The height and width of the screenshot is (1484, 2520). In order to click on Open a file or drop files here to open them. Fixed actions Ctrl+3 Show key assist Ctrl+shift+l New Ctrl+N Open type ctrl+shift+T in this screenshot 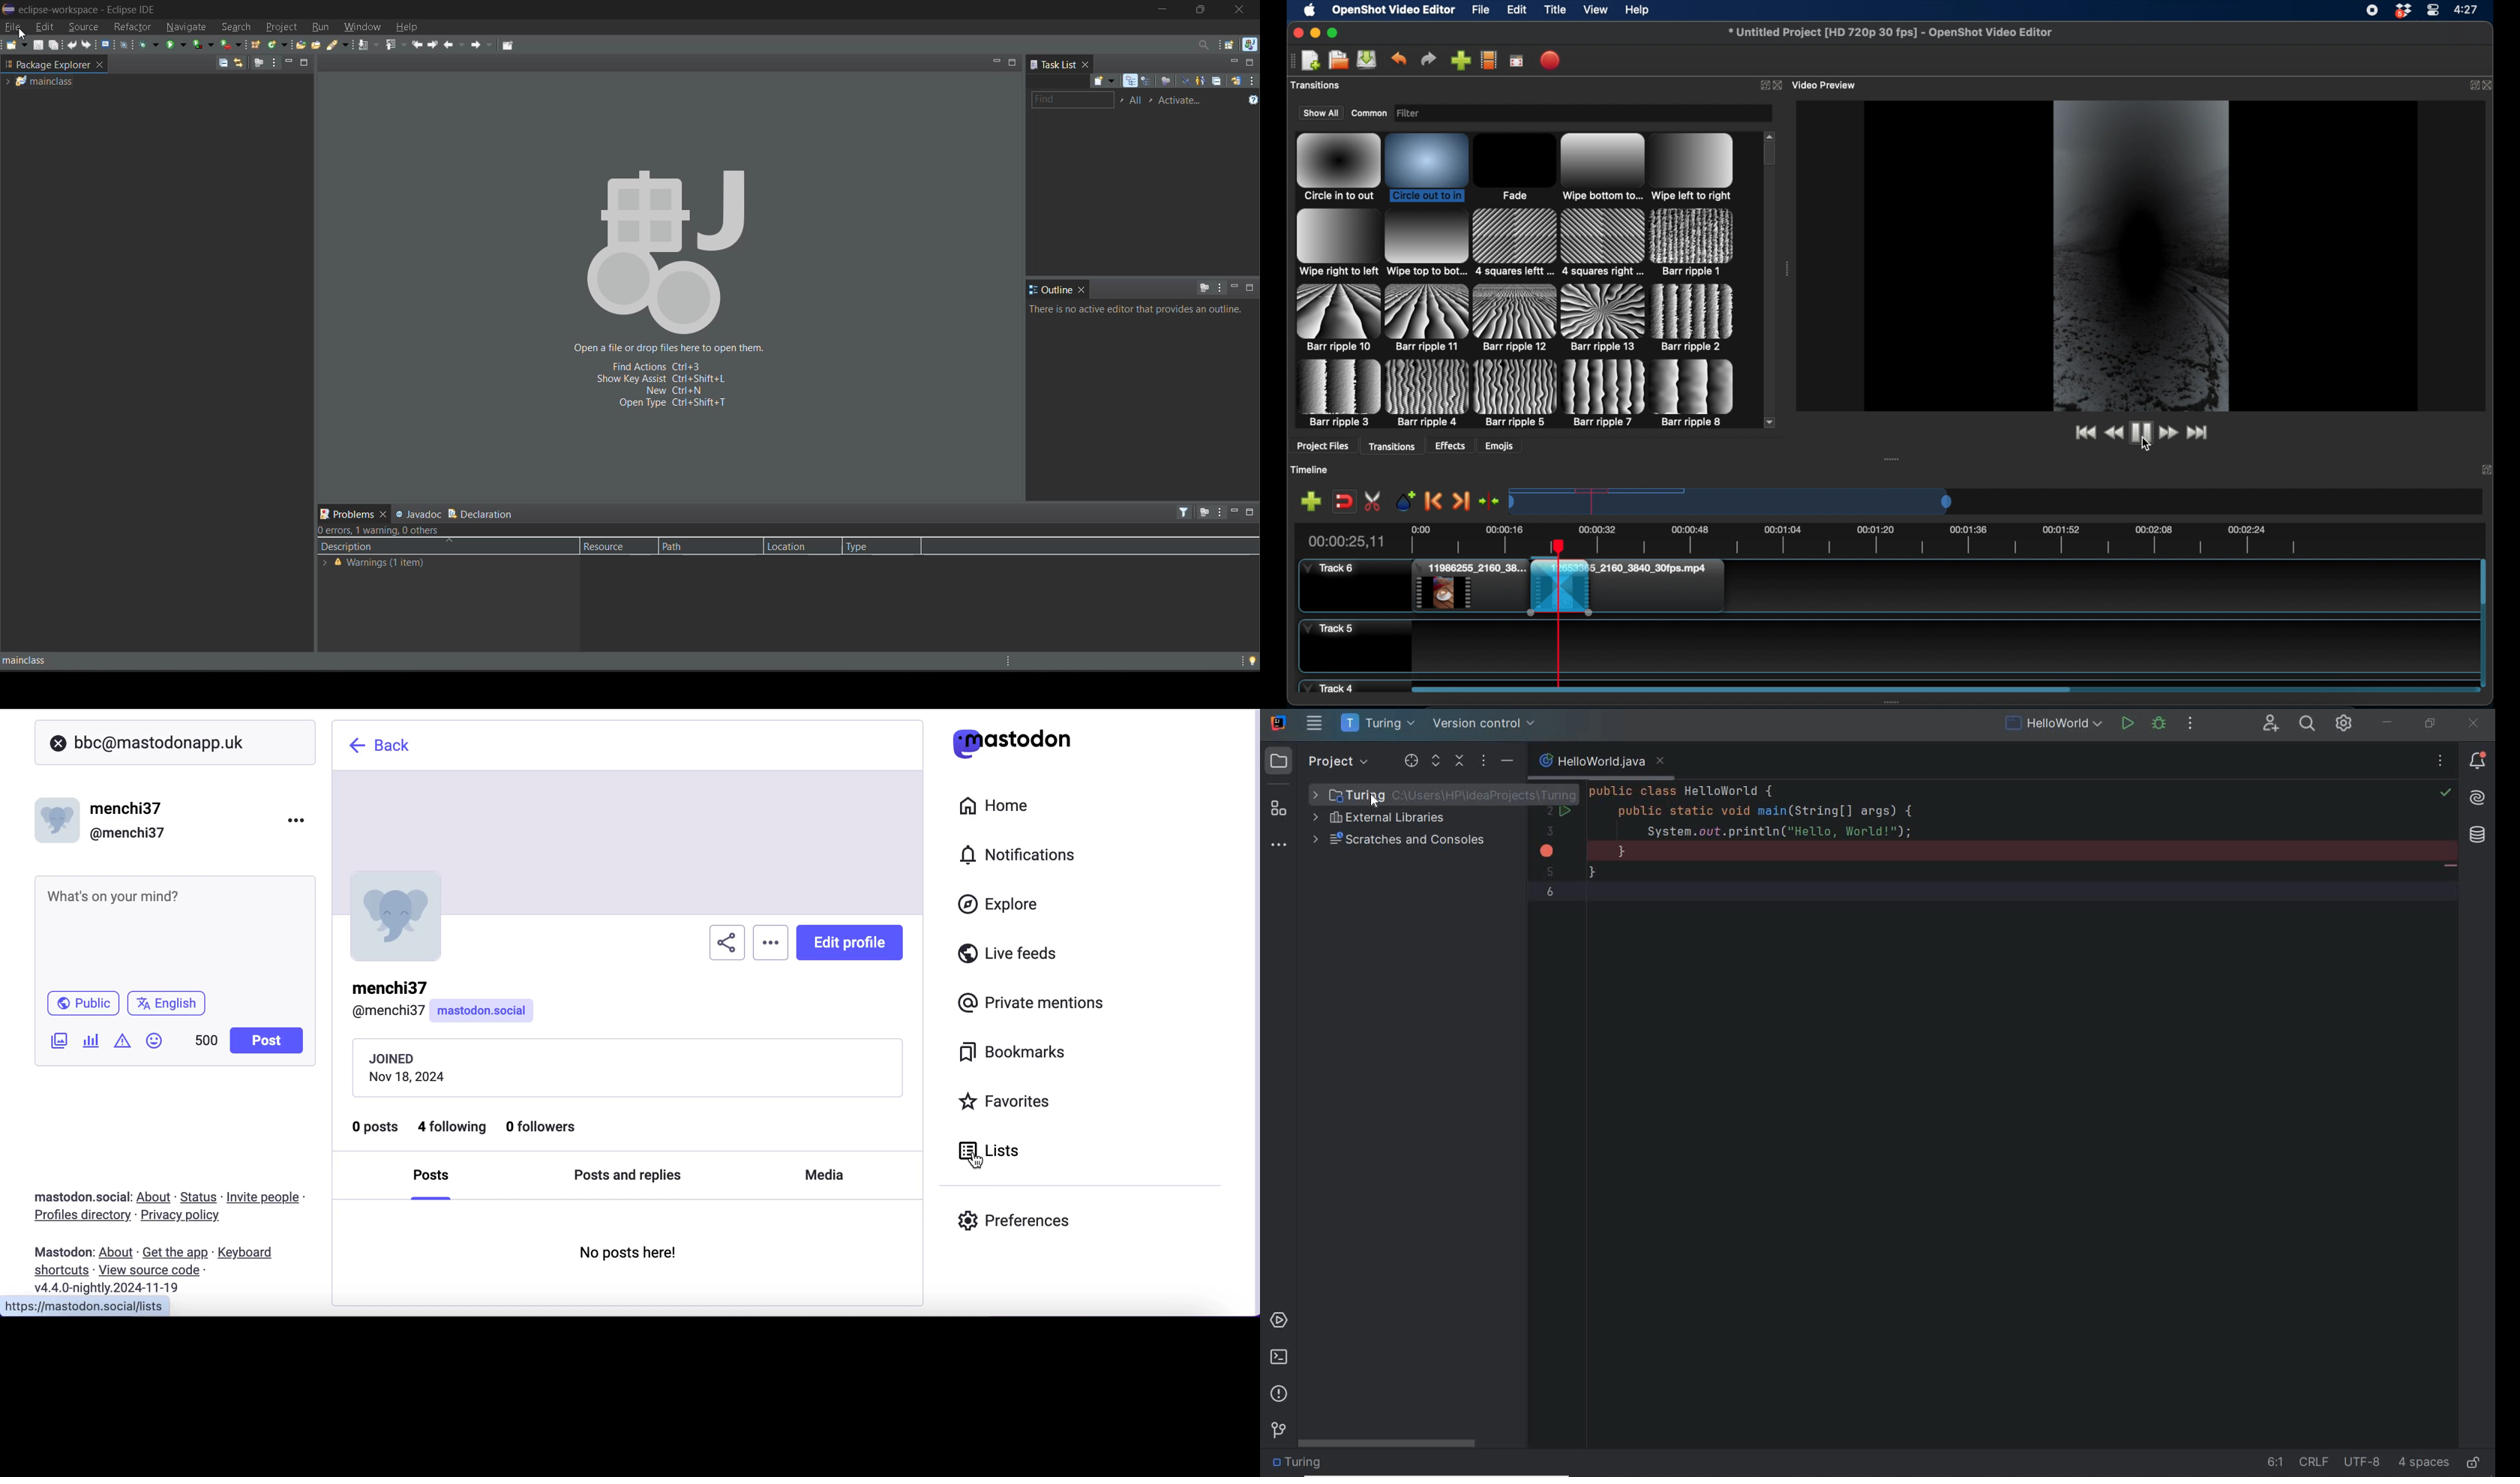, I will do `click(669, 289)`.